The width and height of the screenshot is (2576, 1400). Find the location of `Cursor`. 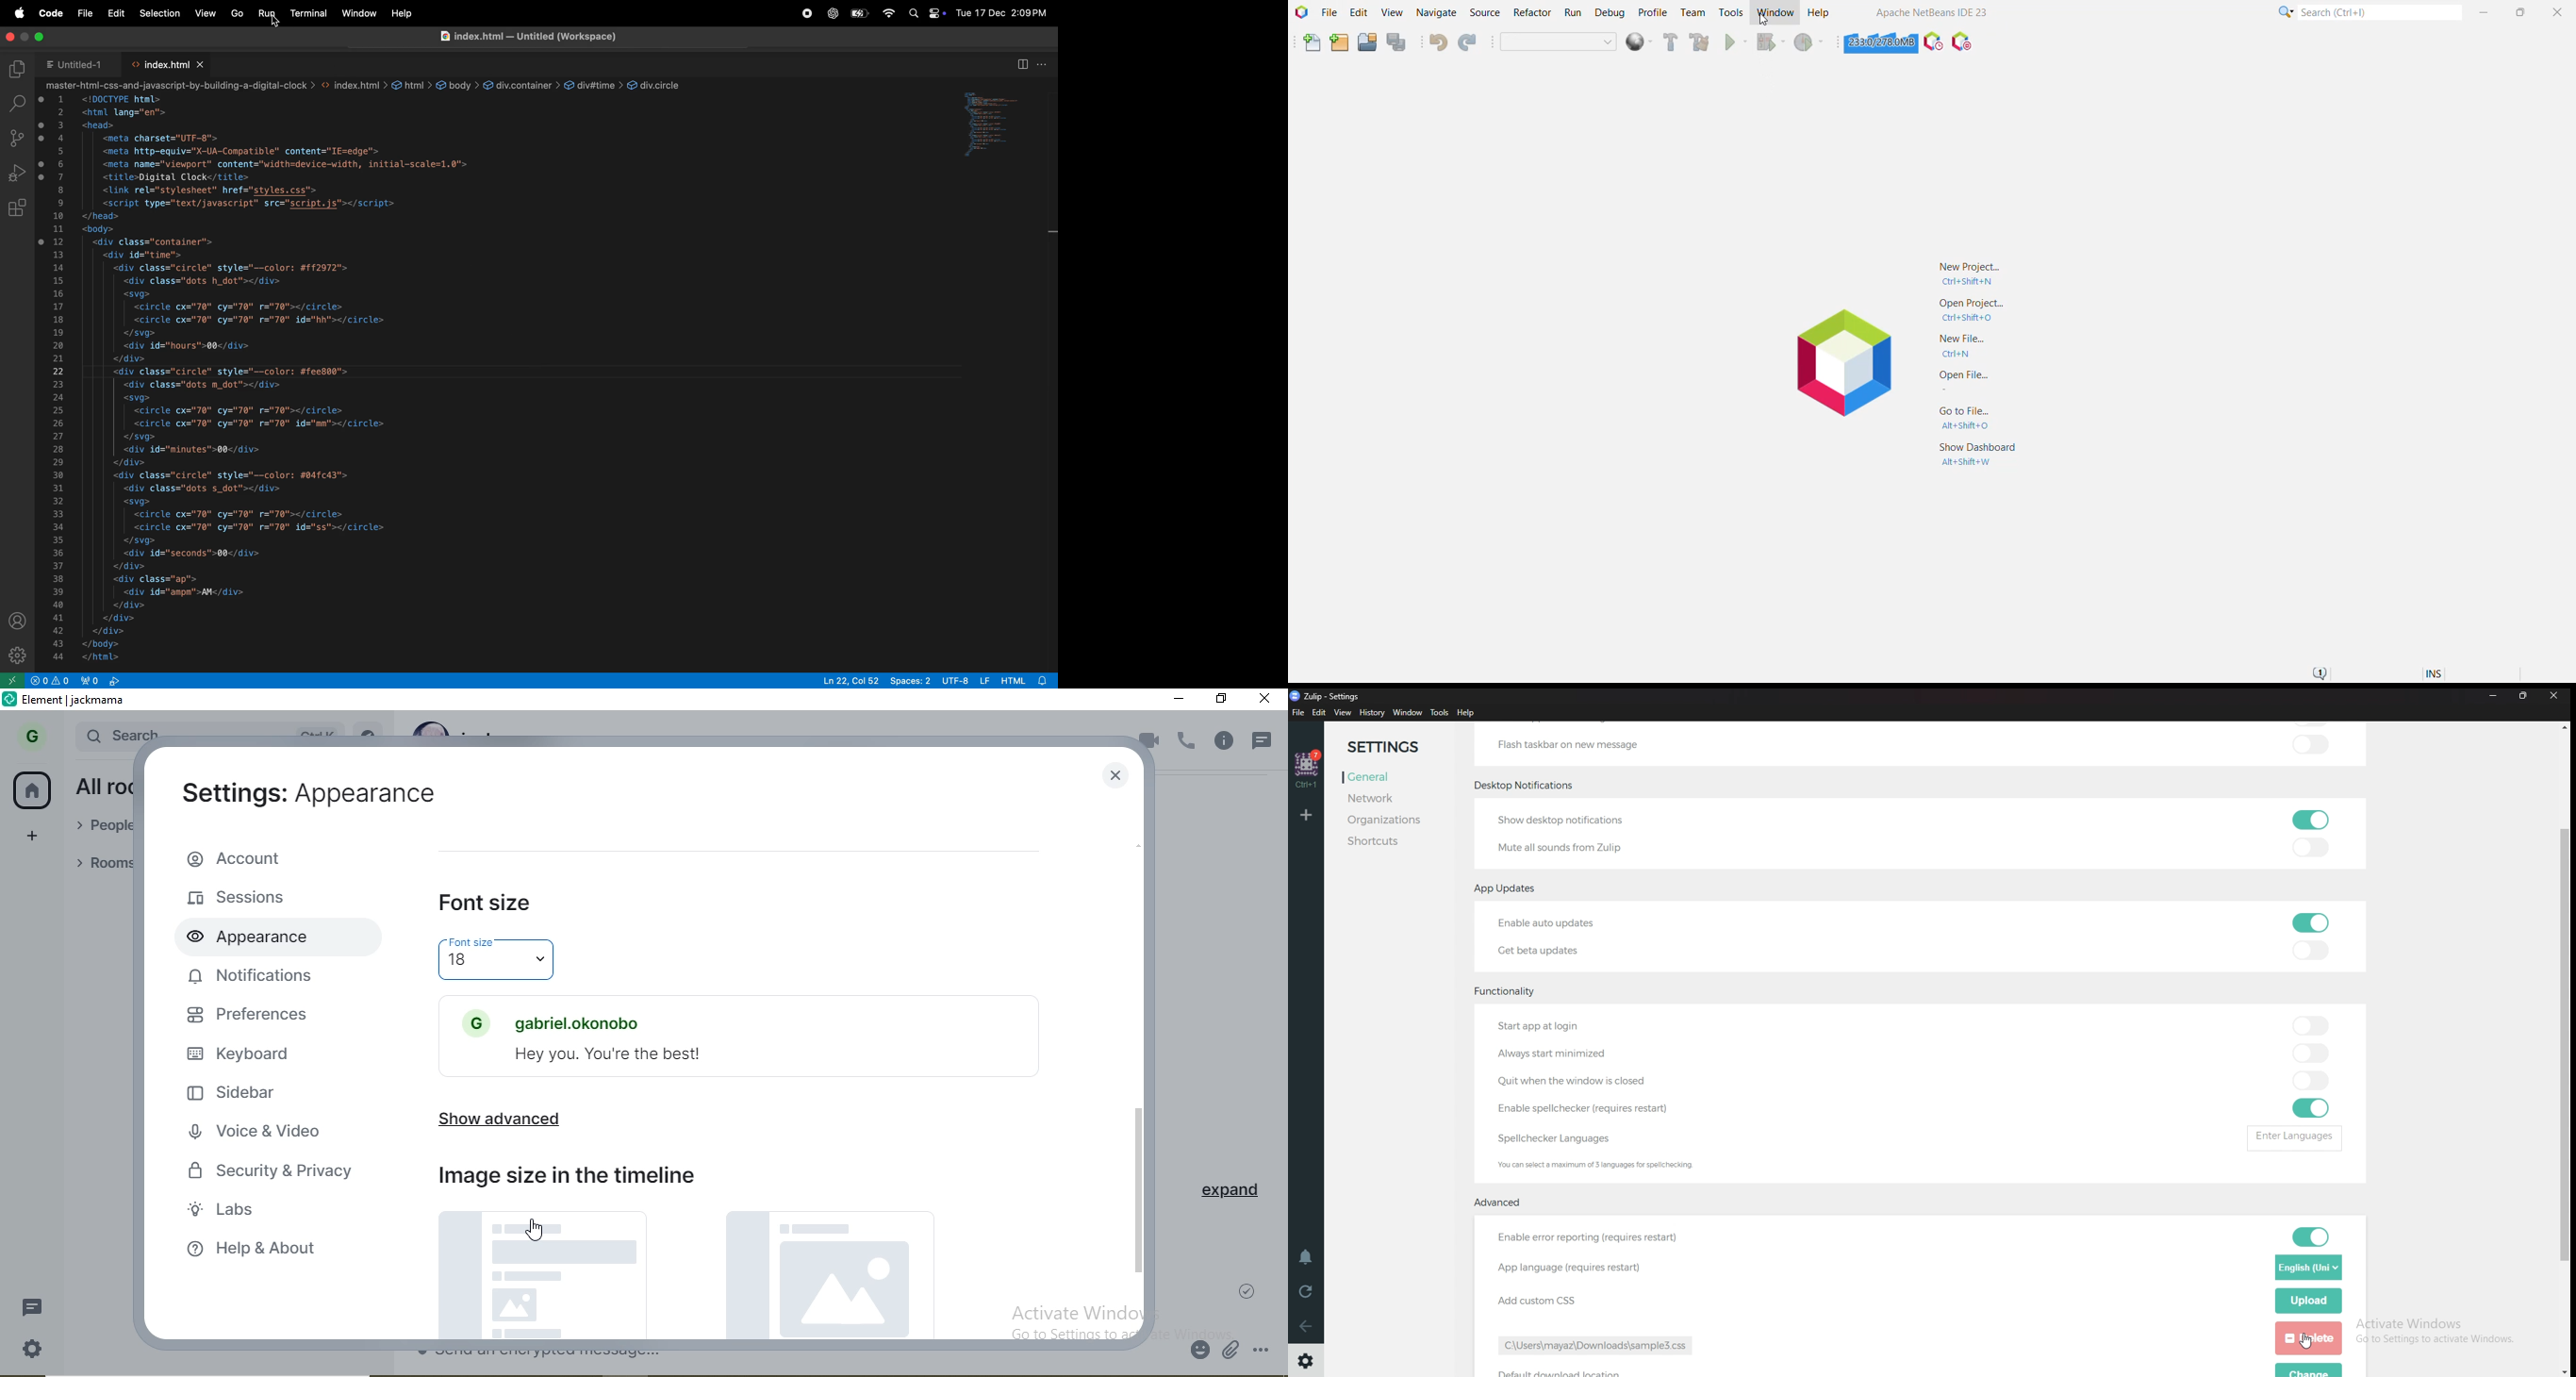

Cursor is located at coordinates (2309, 1340).